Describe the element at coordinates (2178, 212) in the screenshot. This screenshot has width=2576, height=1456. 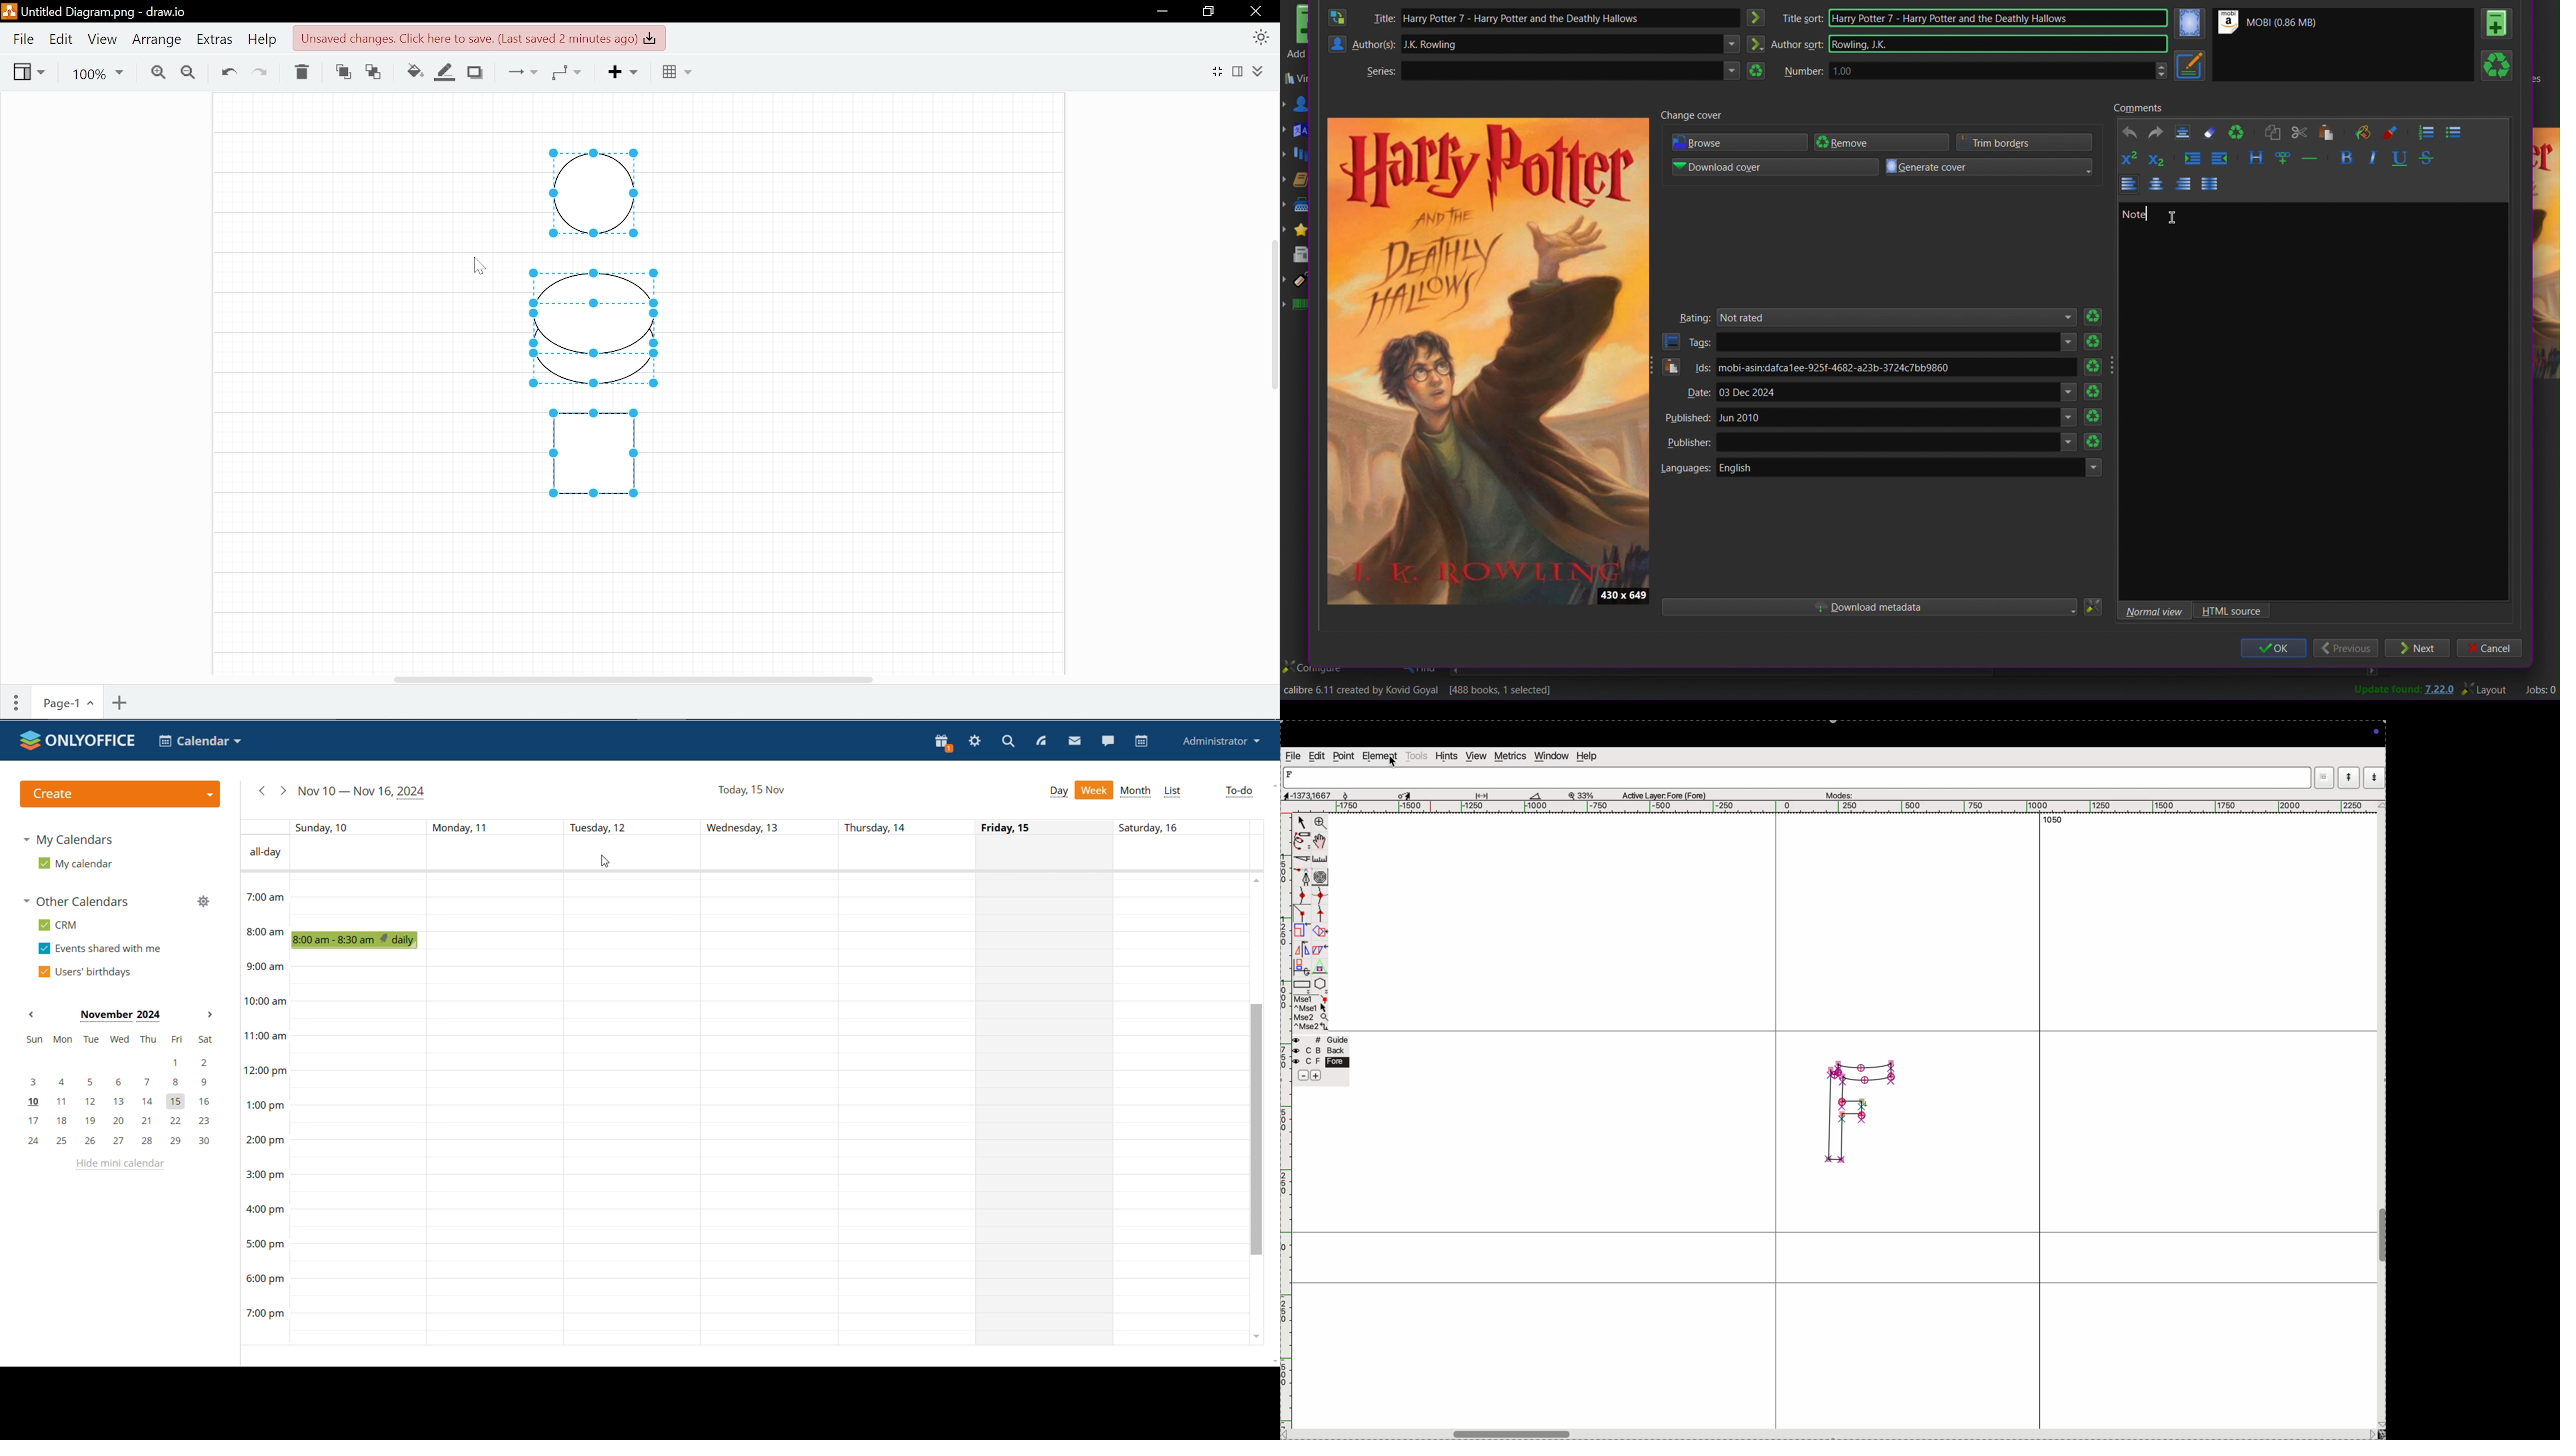
I see `Cursor` at that location.